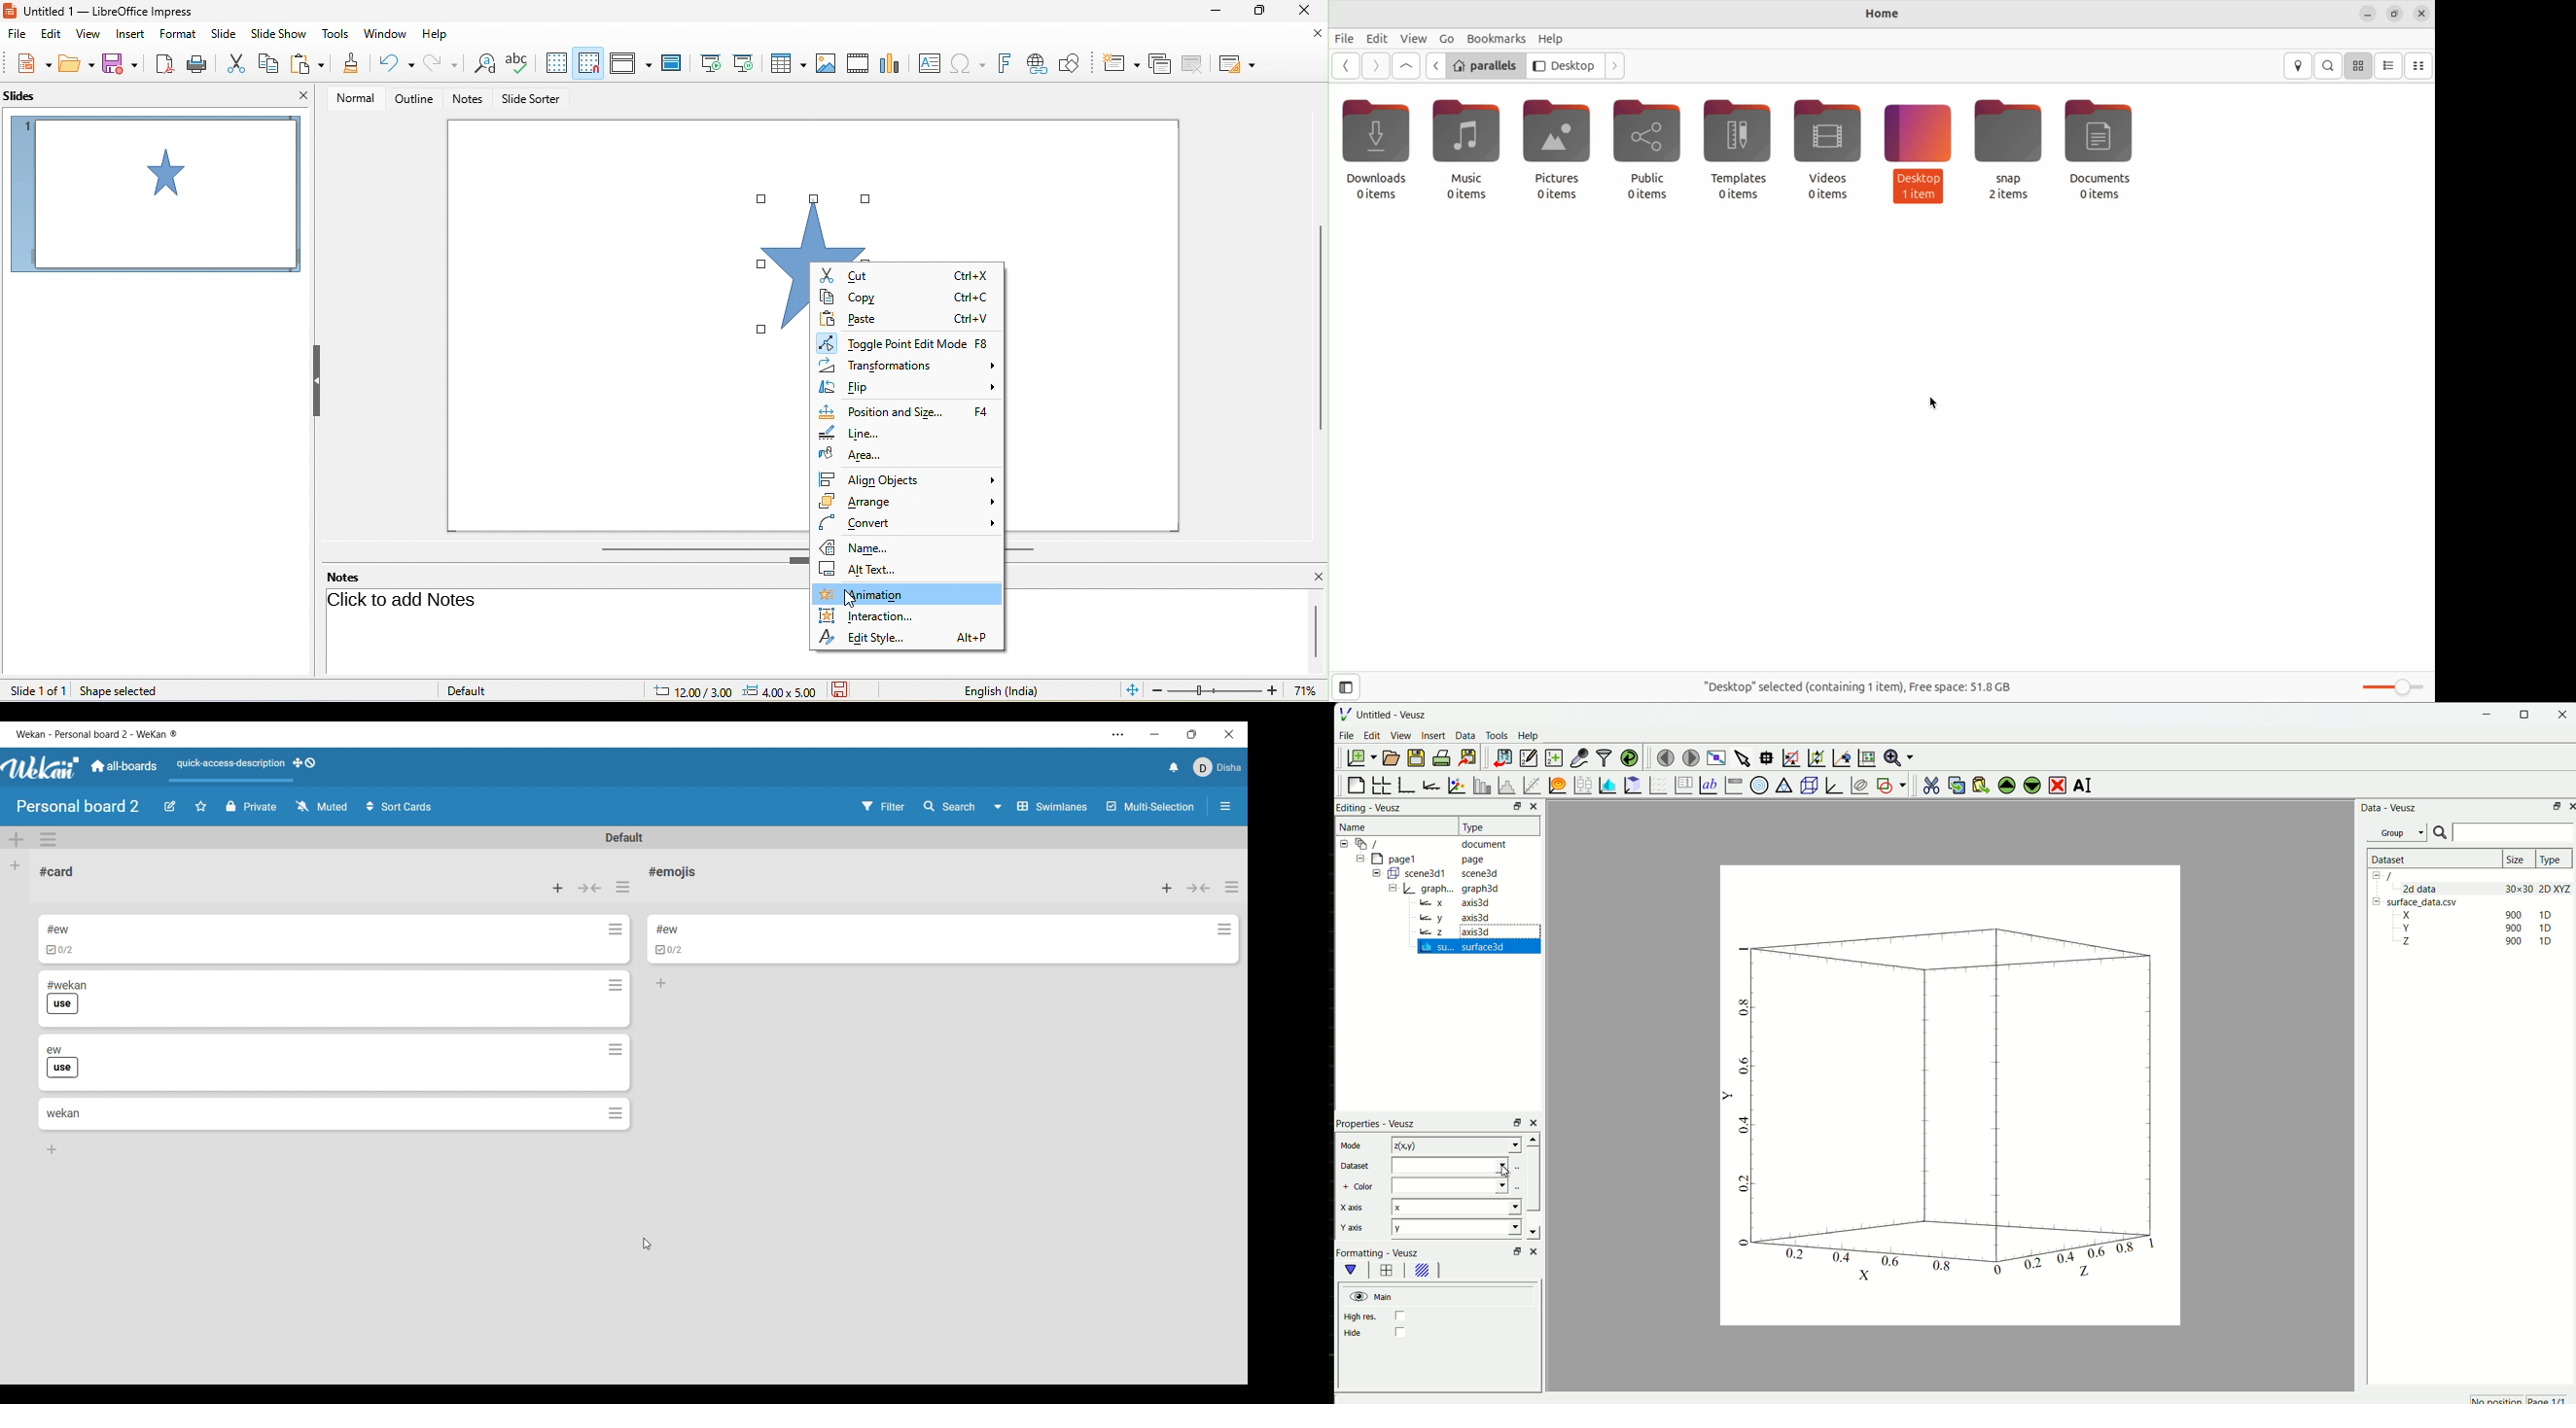 The image size is (2576, 1428). Describe the element at coordinates (1529, 757) in the screenshot. I see `edit and enter new datasets` at that location.